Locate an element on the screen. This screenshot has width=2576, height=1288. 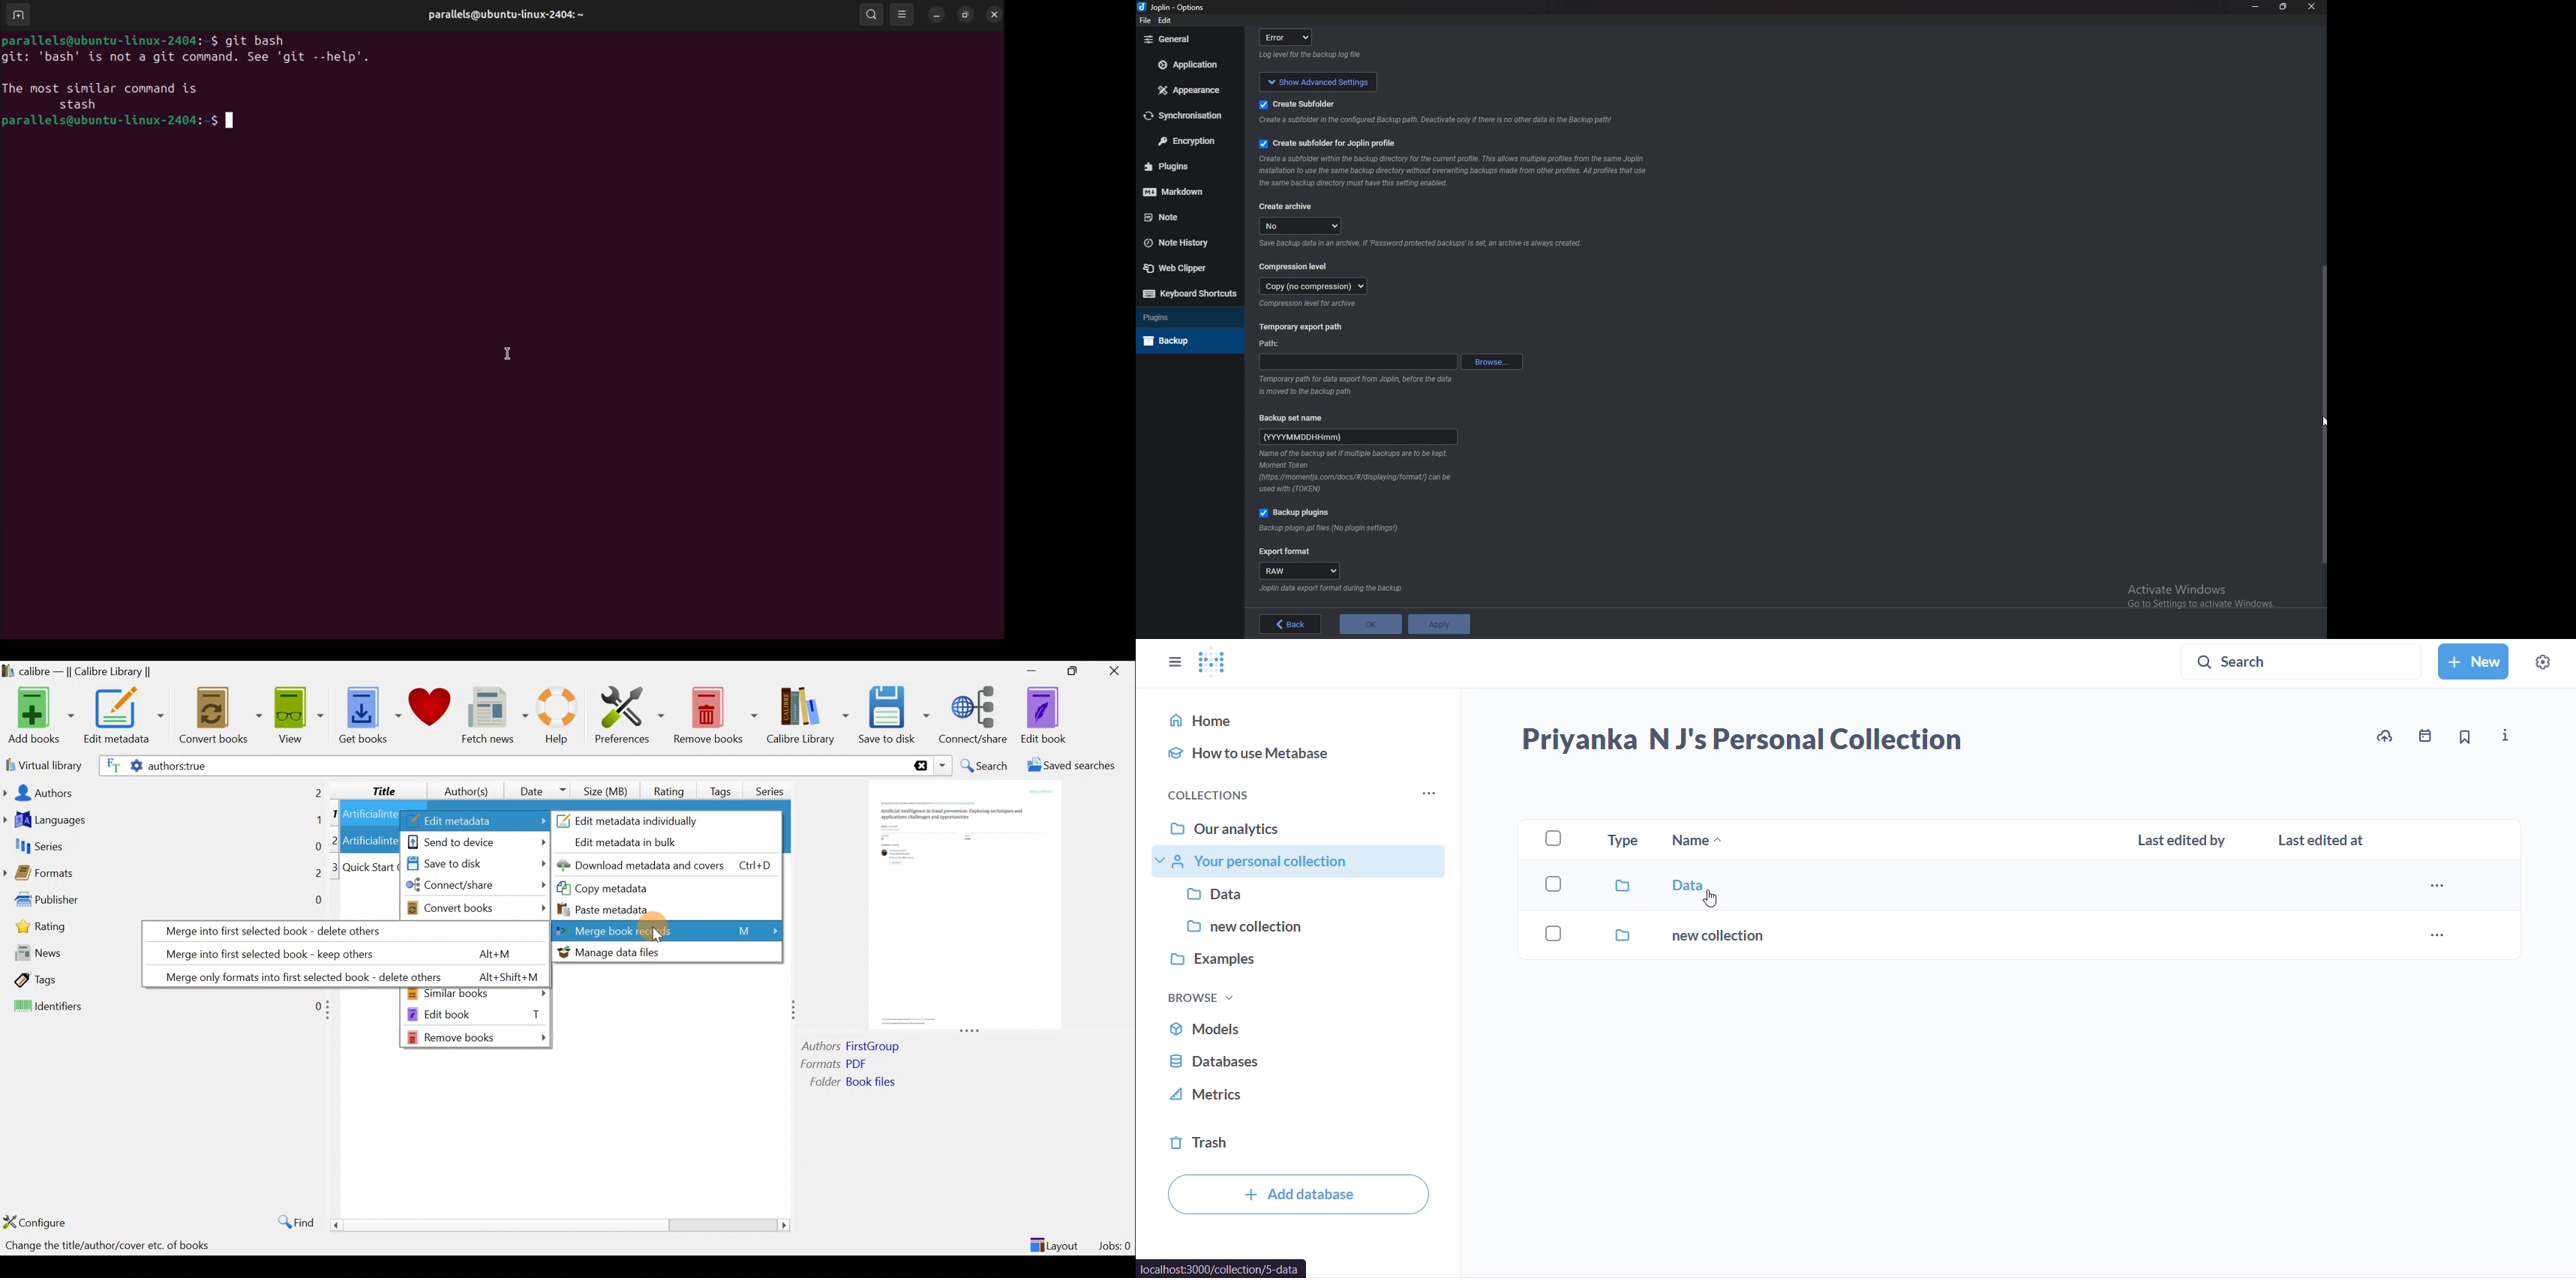
Publisher is located at coordinates (165, 902).